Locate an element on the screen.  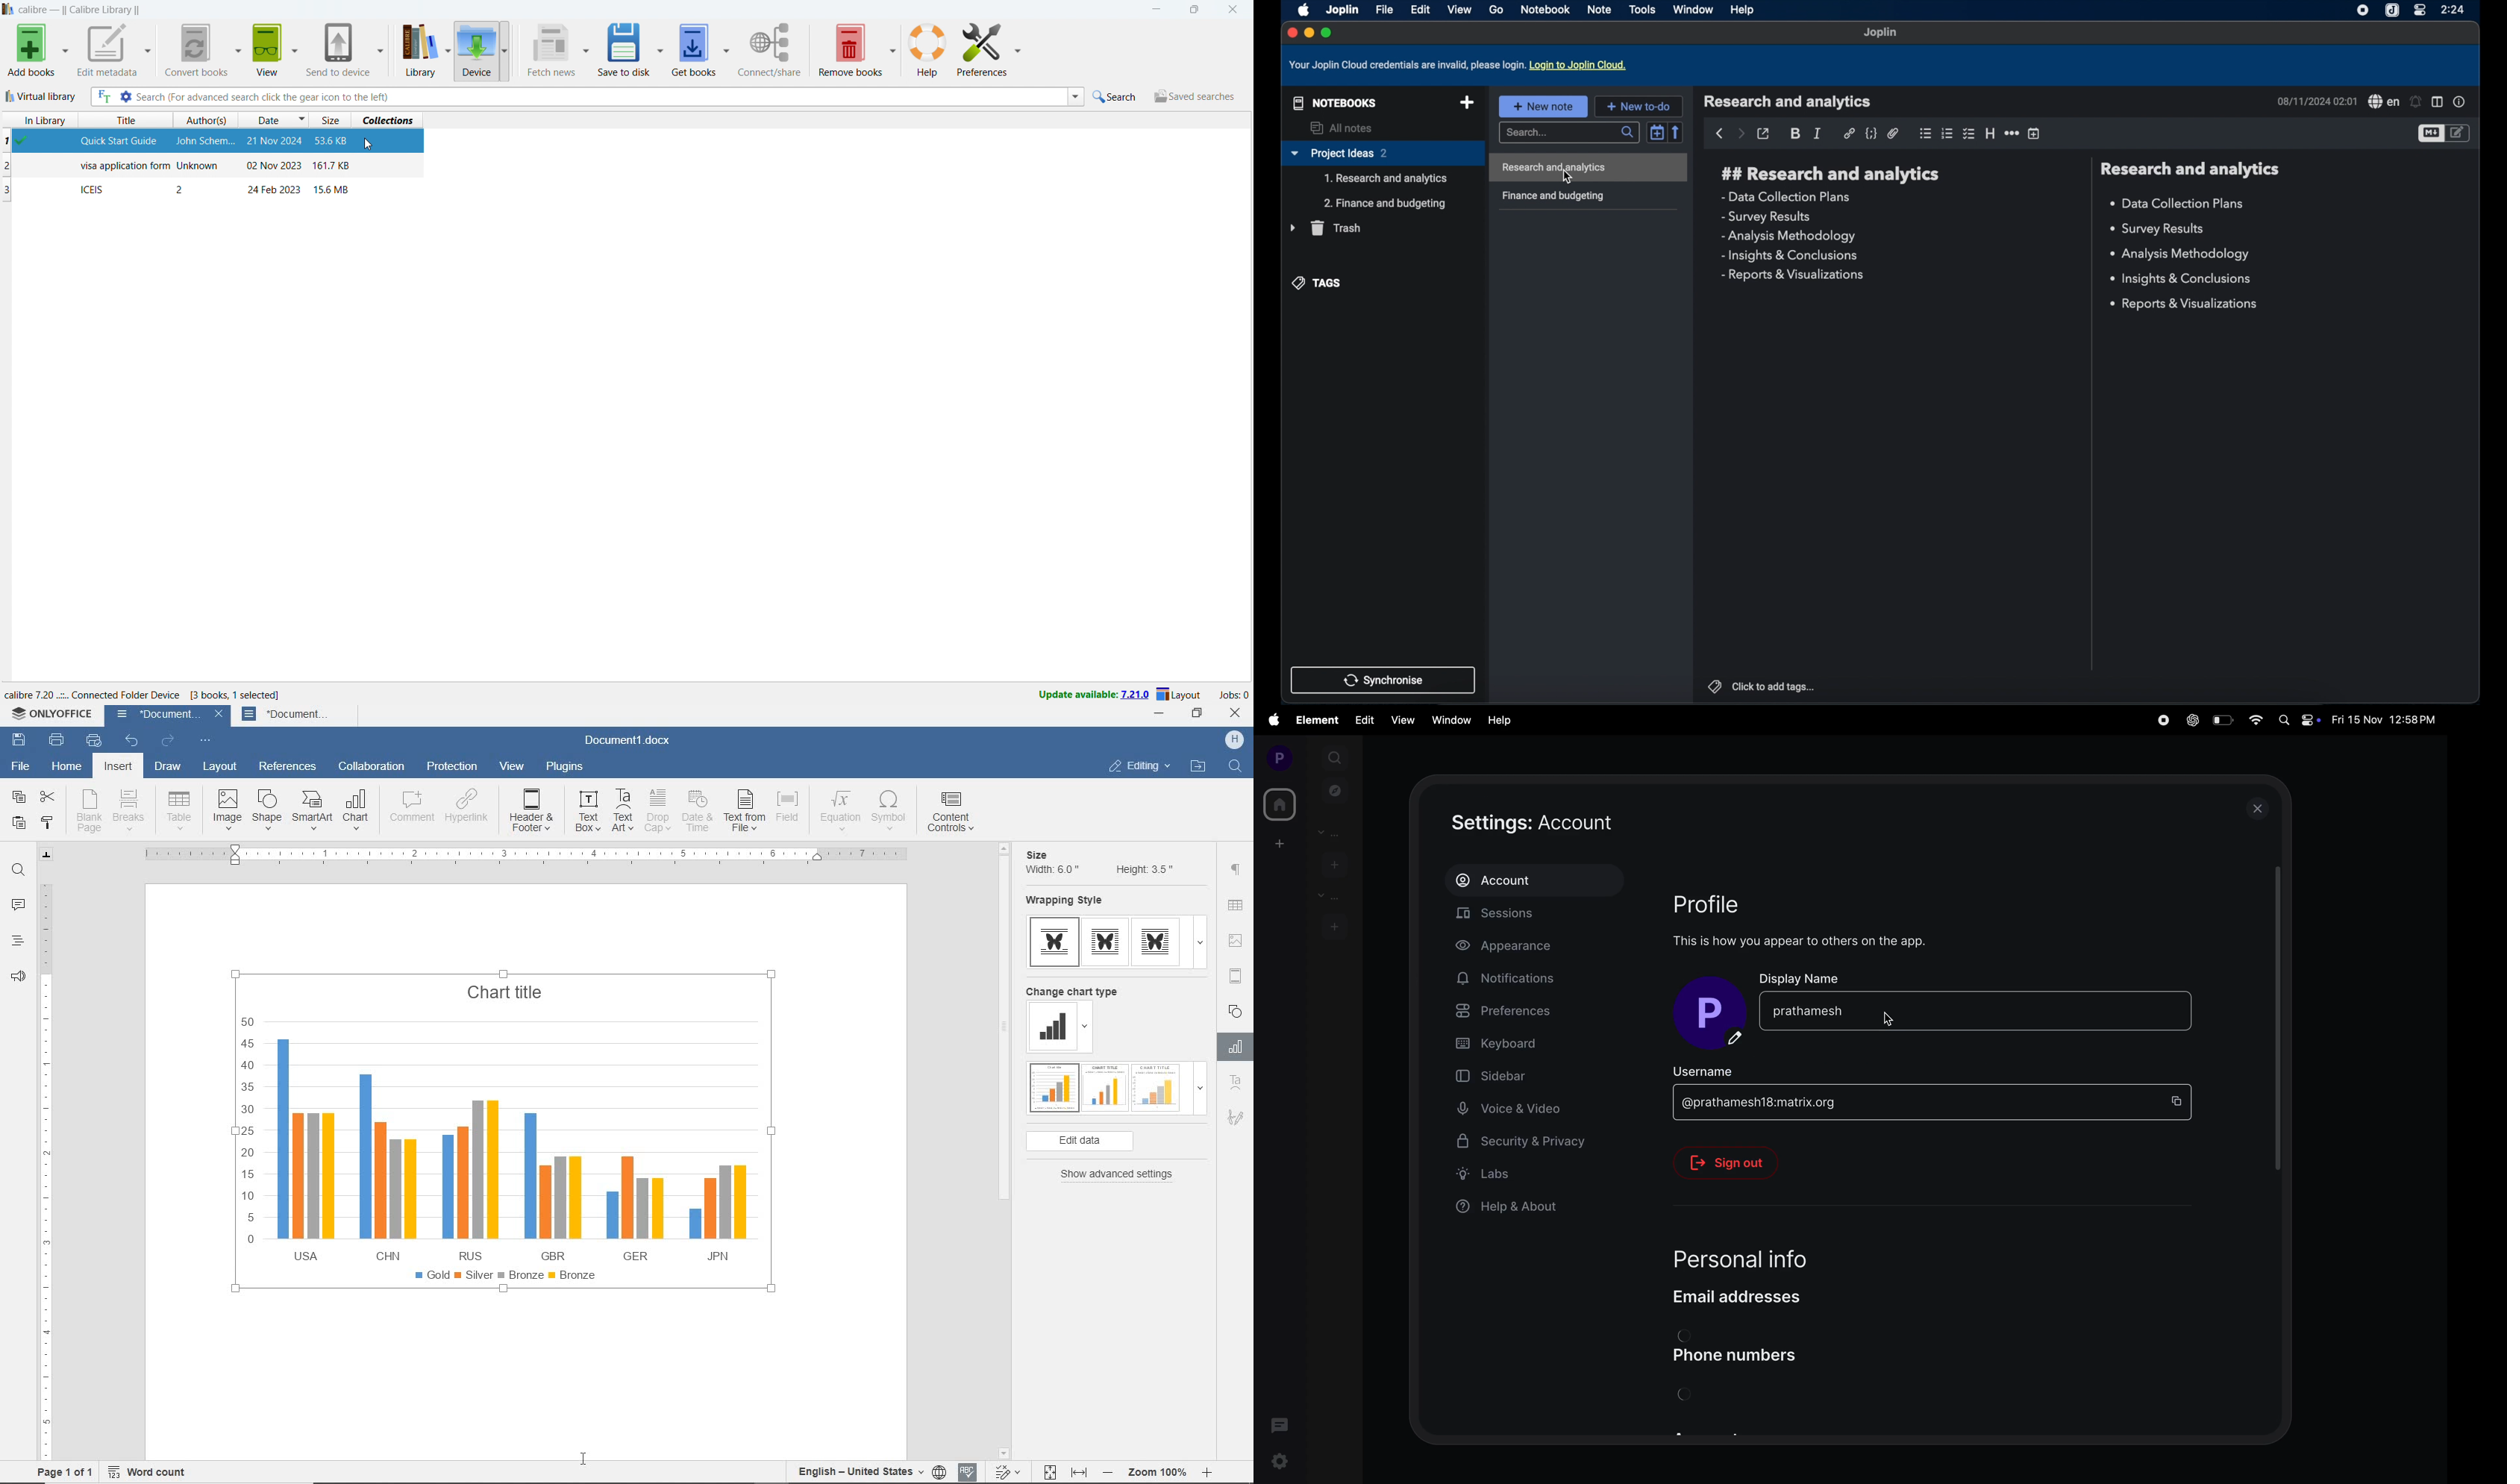
spell check is located at coordinates (968, 1471).